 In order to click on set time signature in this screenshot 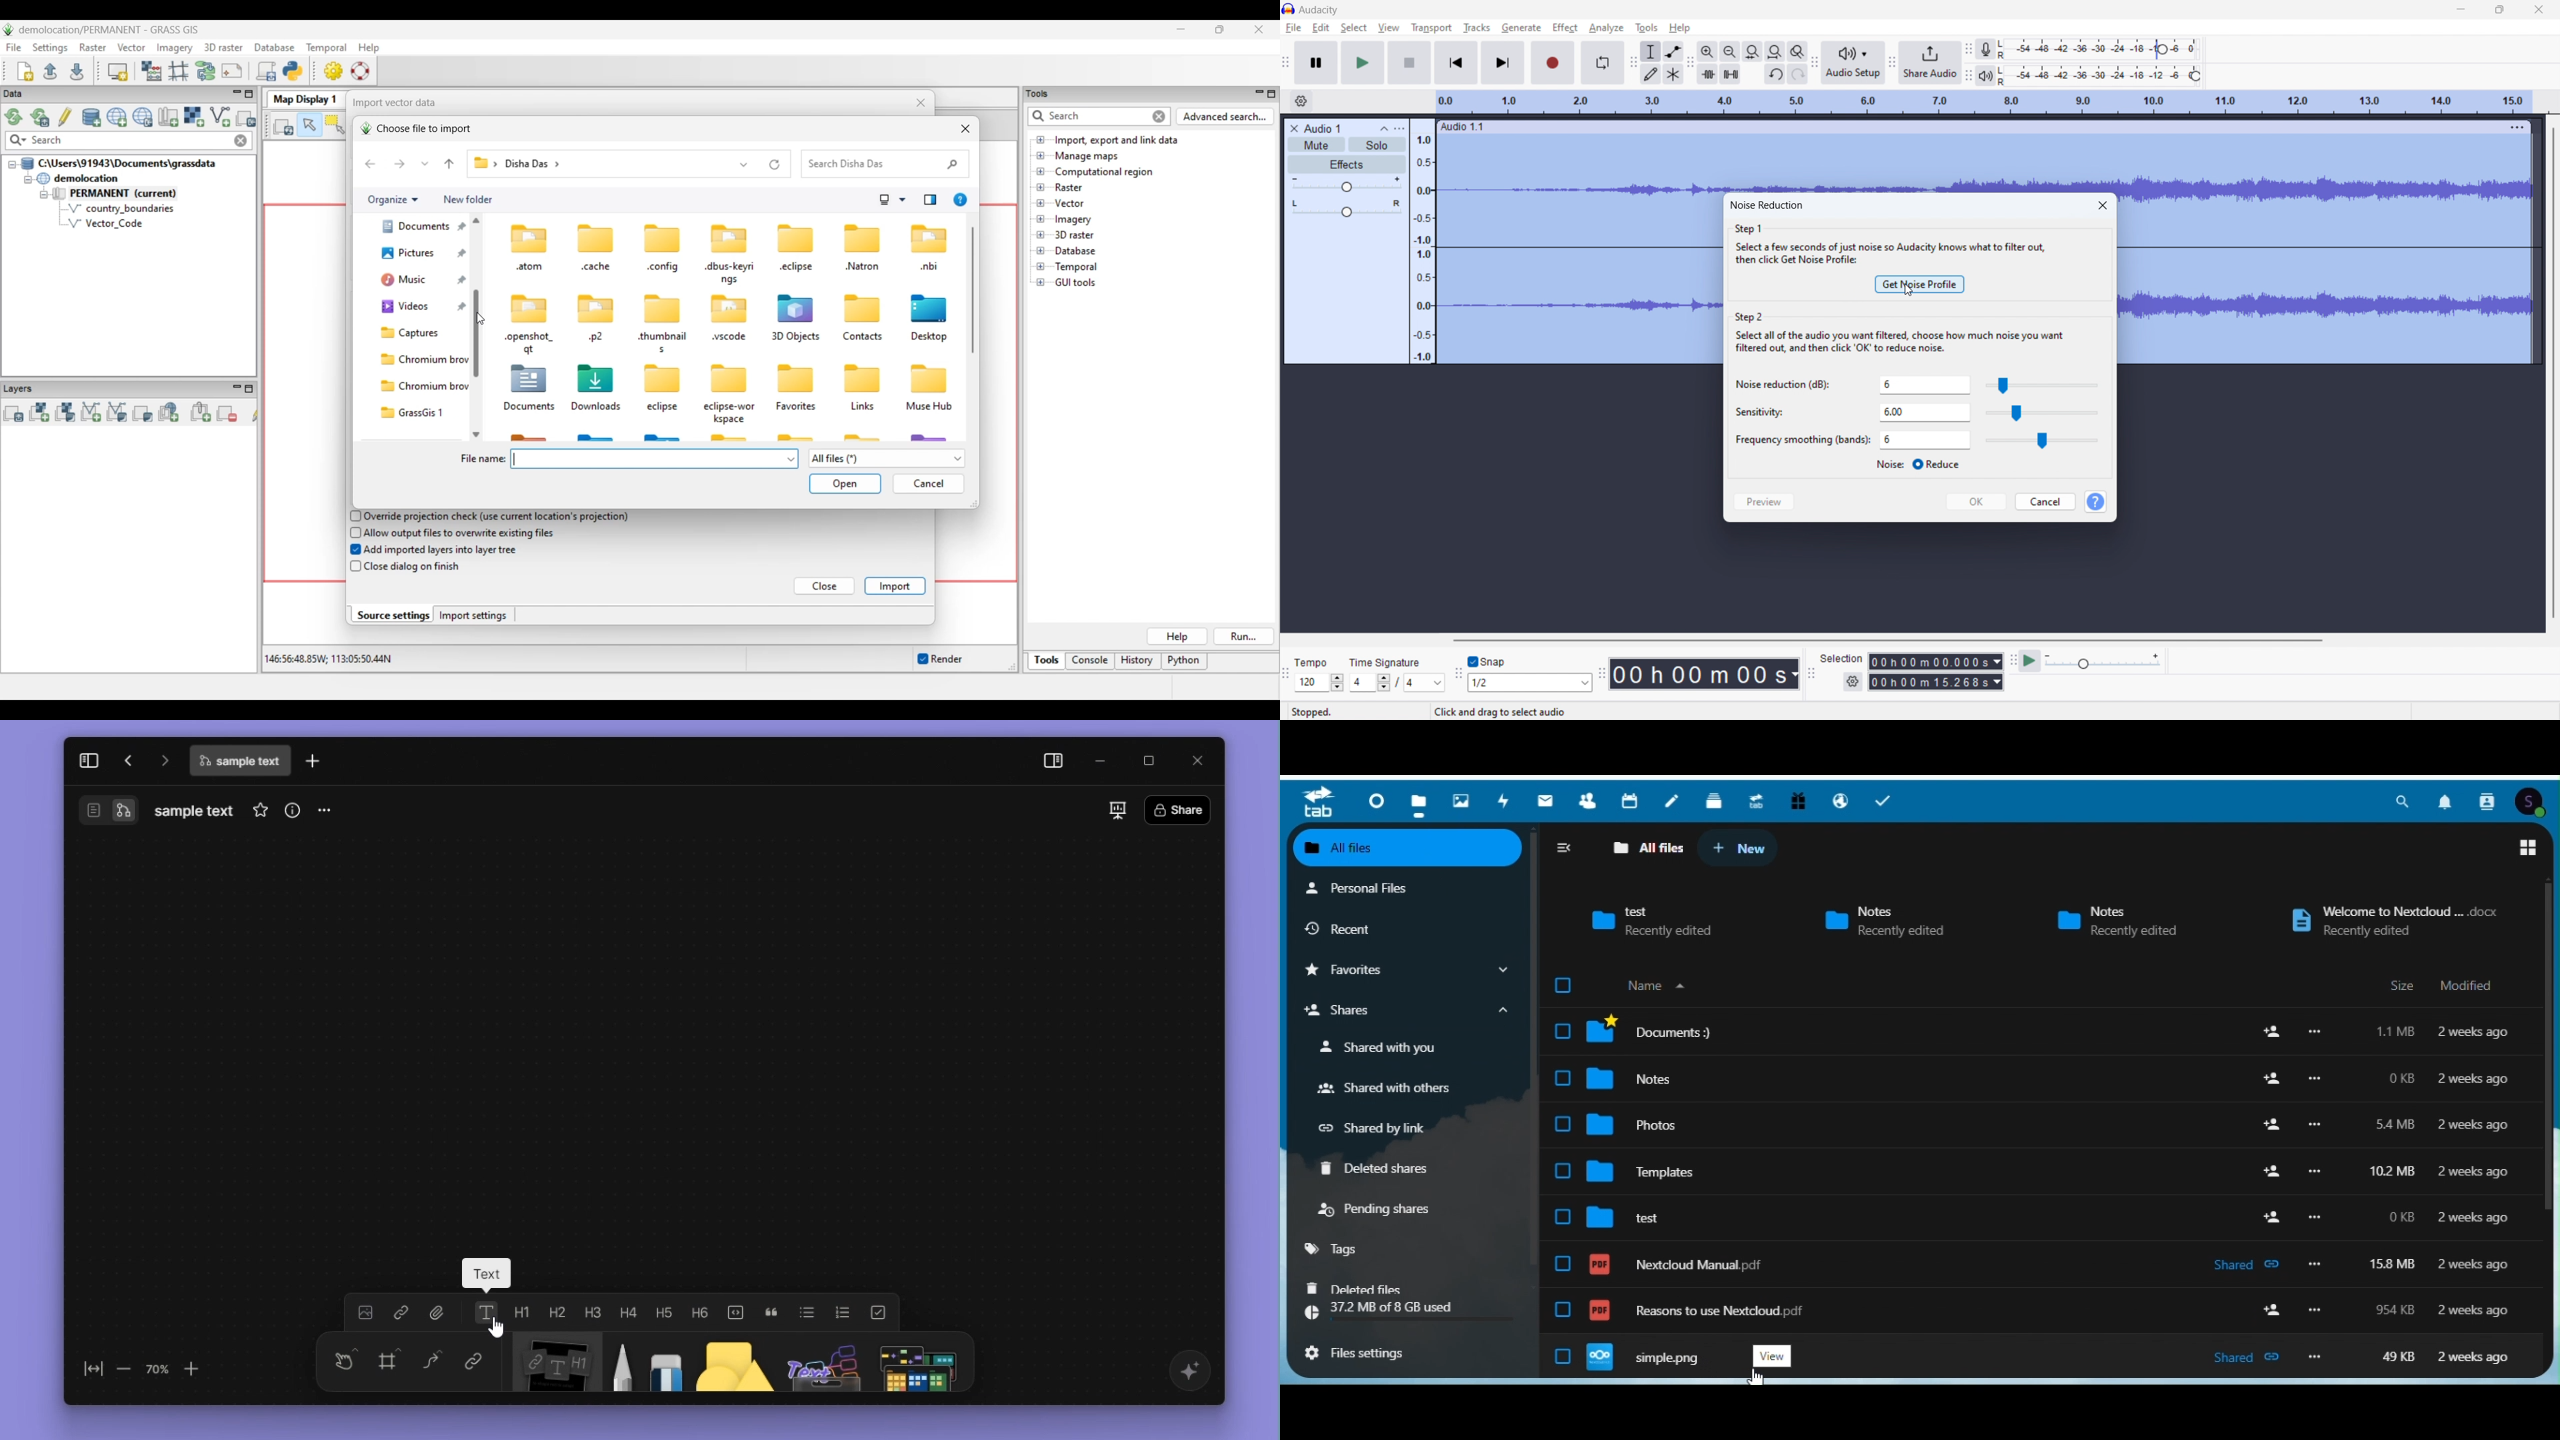, I will do `click(1397, 674)`.